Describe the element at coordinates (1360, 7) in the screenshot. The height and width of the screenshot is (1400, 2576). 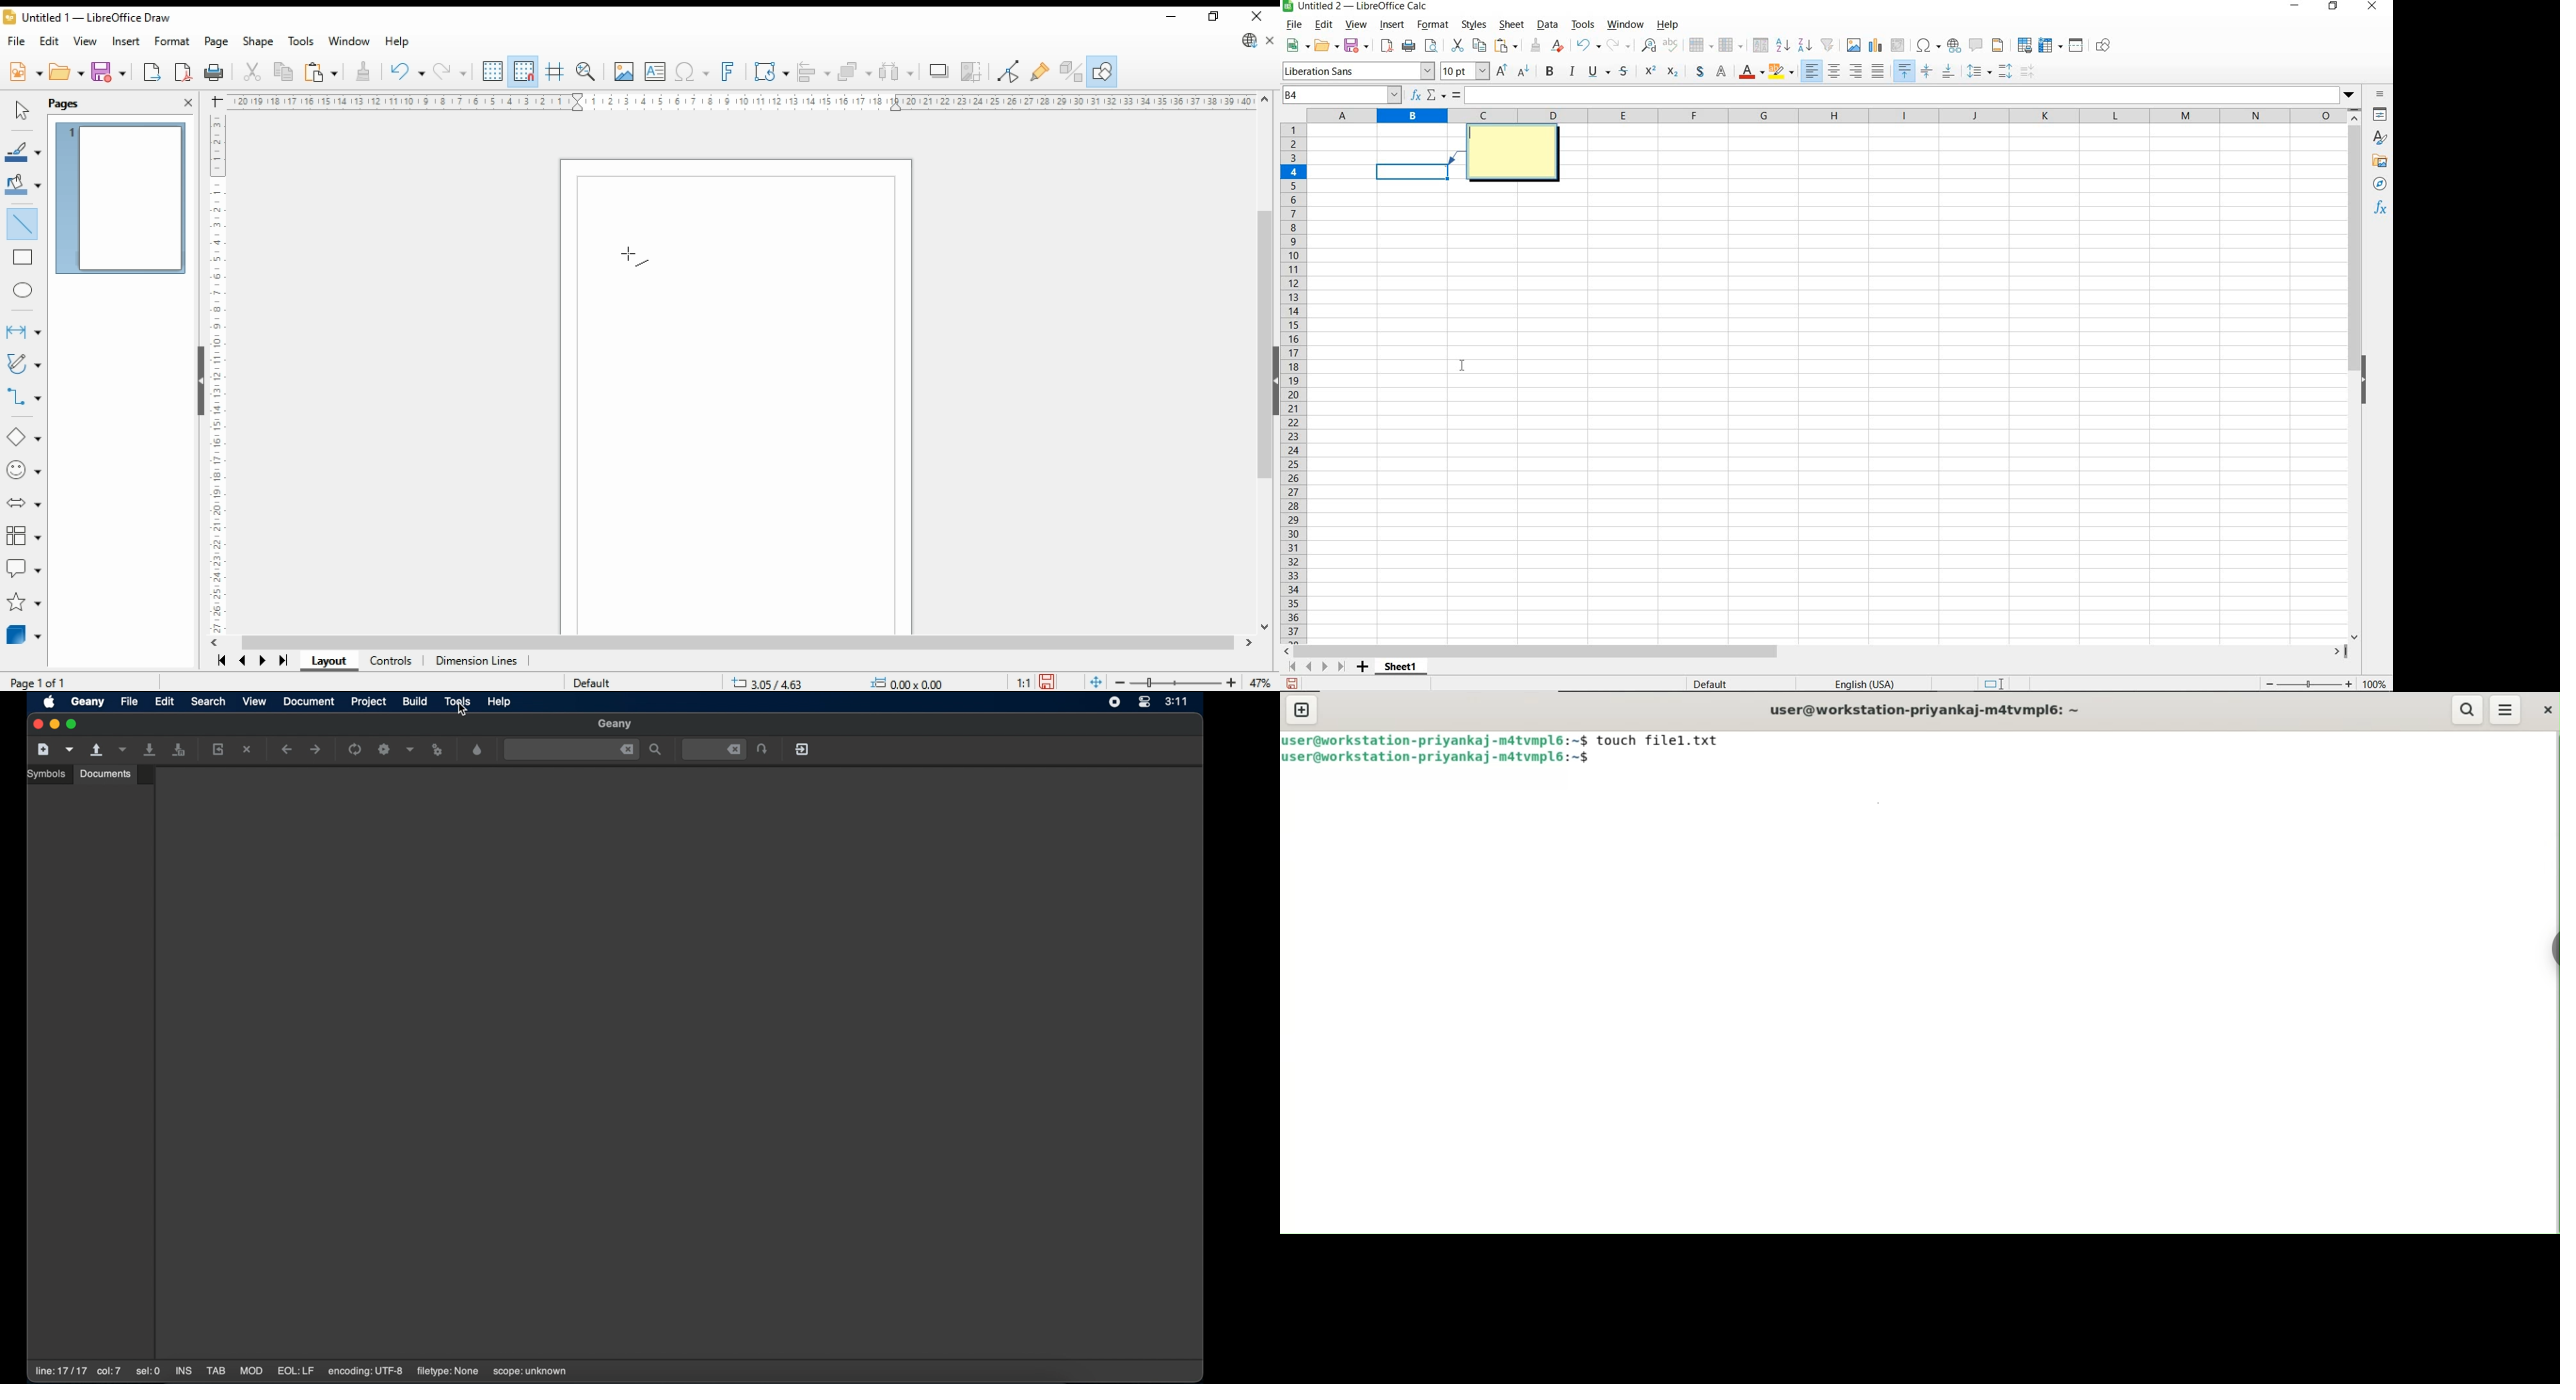
I see `file name` at that location.